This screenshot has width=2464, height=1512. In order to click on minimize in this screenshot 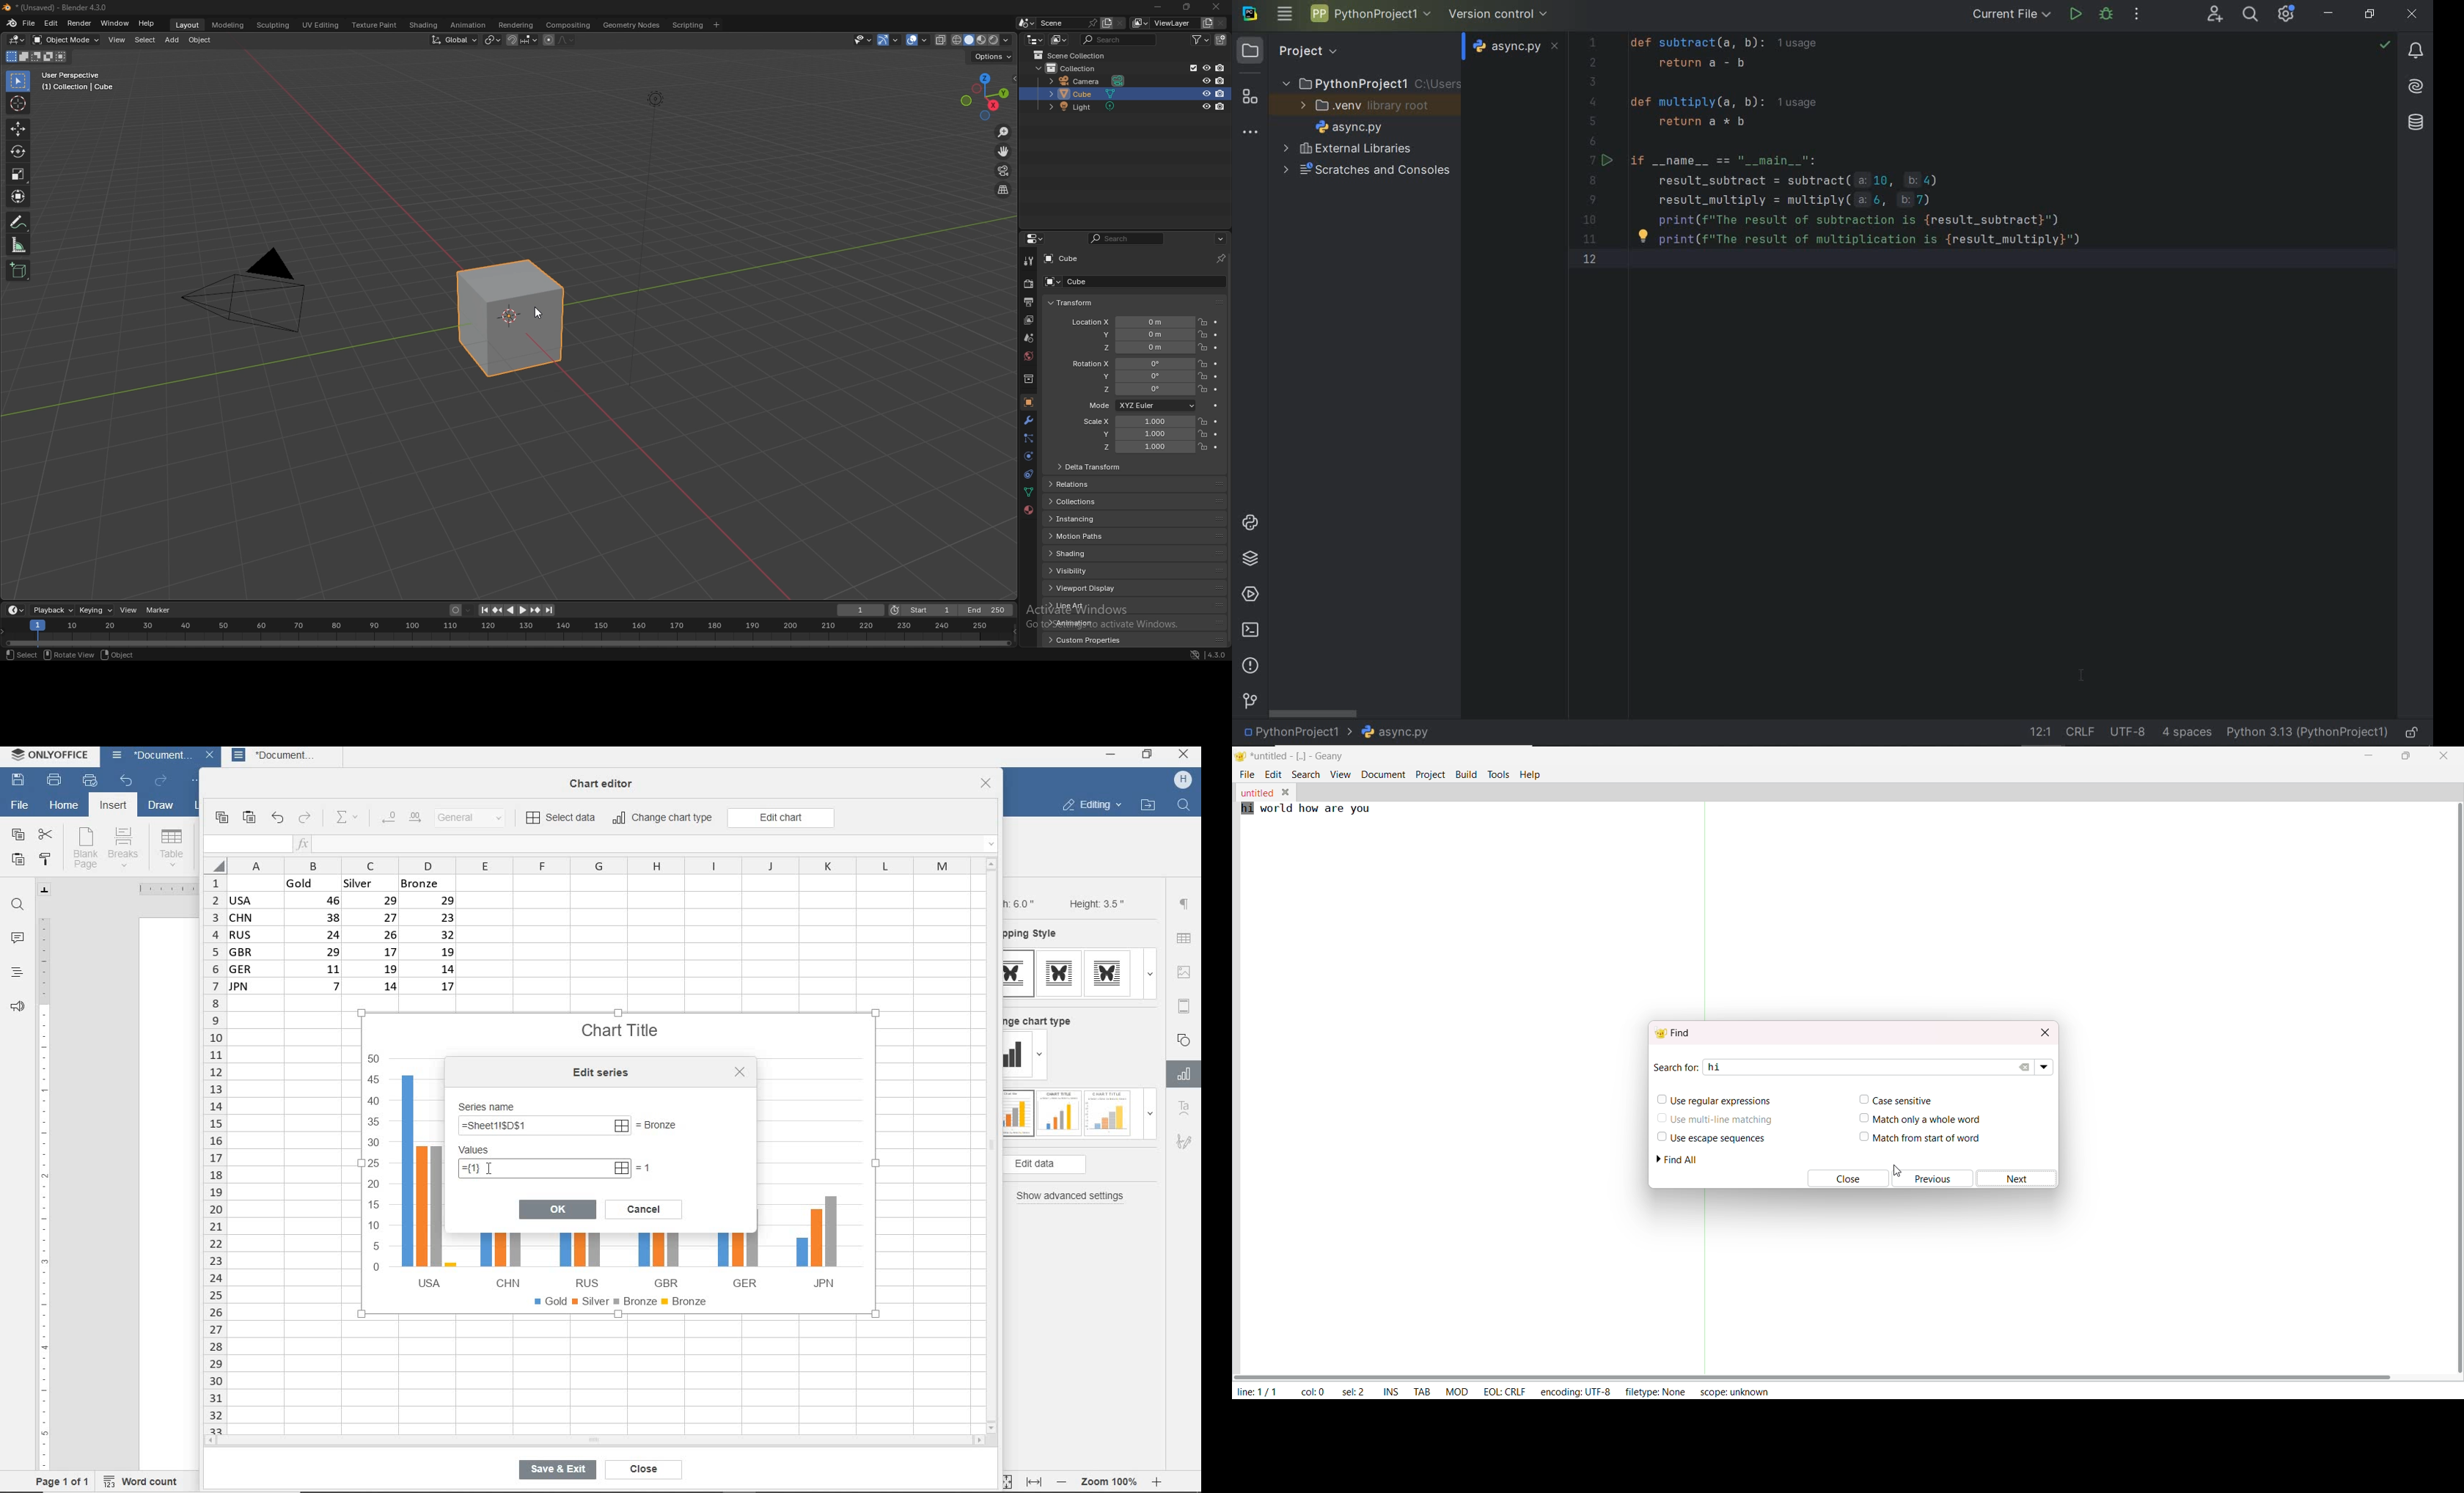, I will do `click(1111, 754)`.